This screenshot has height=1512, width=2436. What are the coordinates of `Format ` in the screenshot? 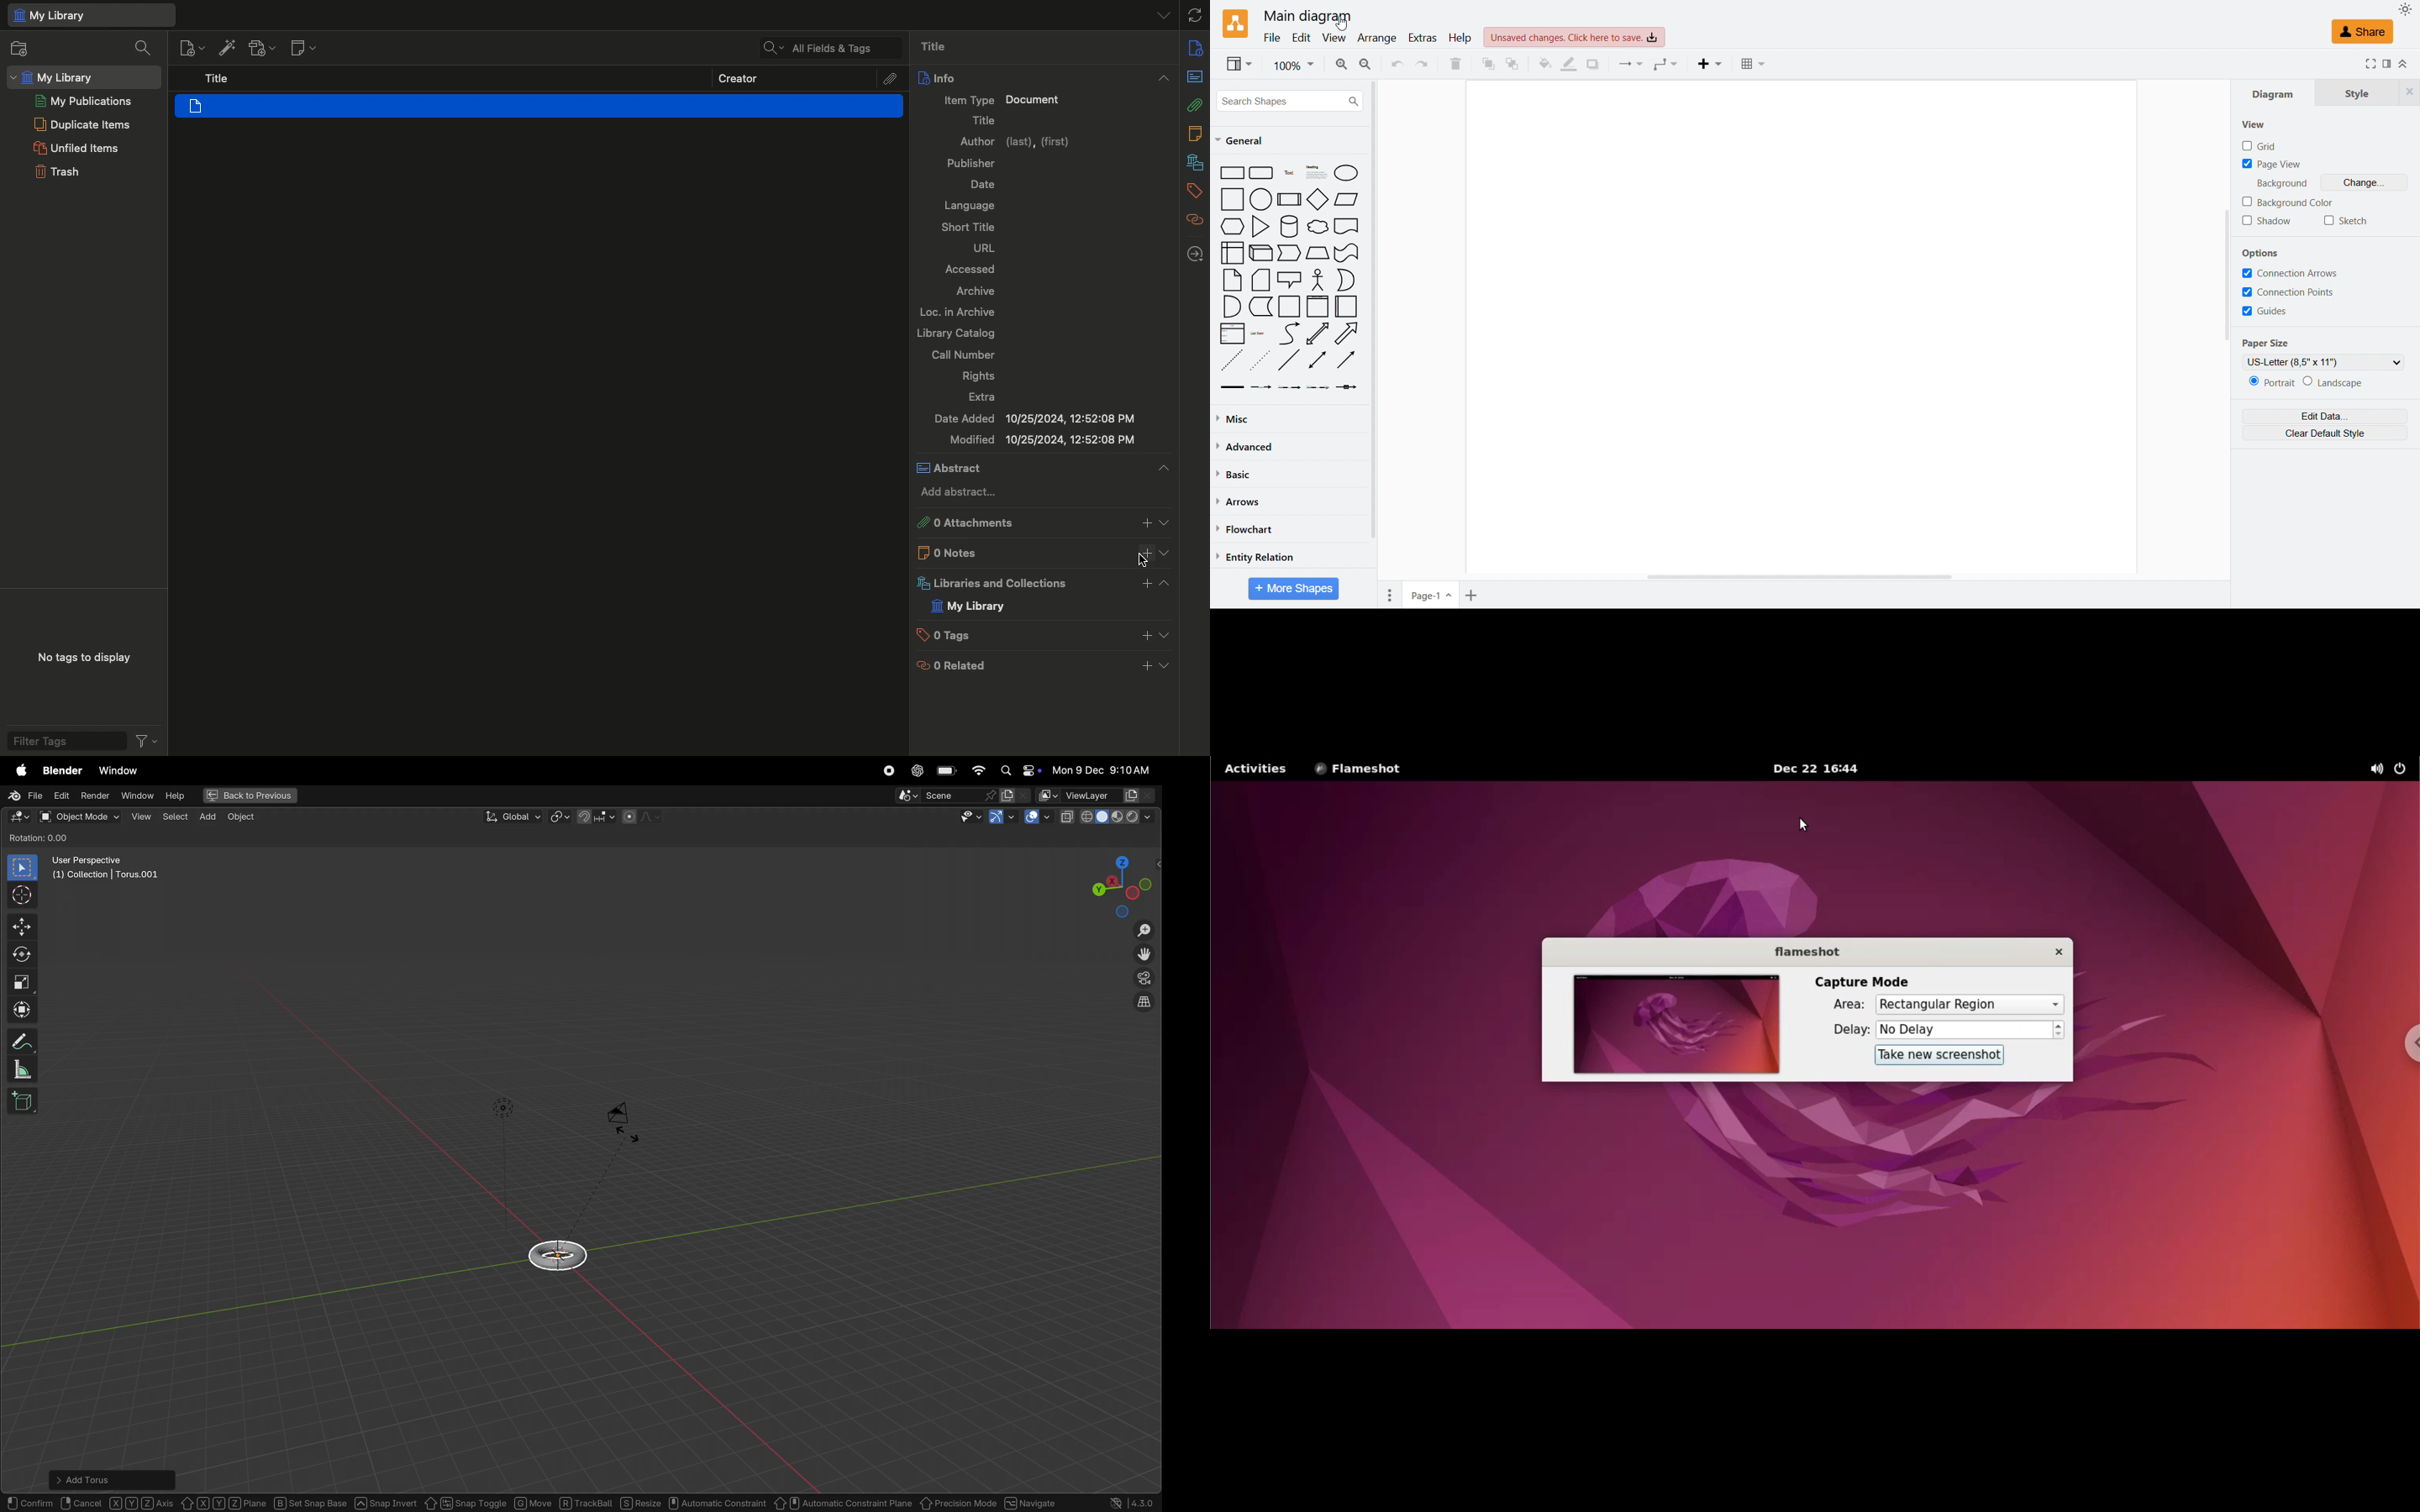 It's located at (2388, 64).